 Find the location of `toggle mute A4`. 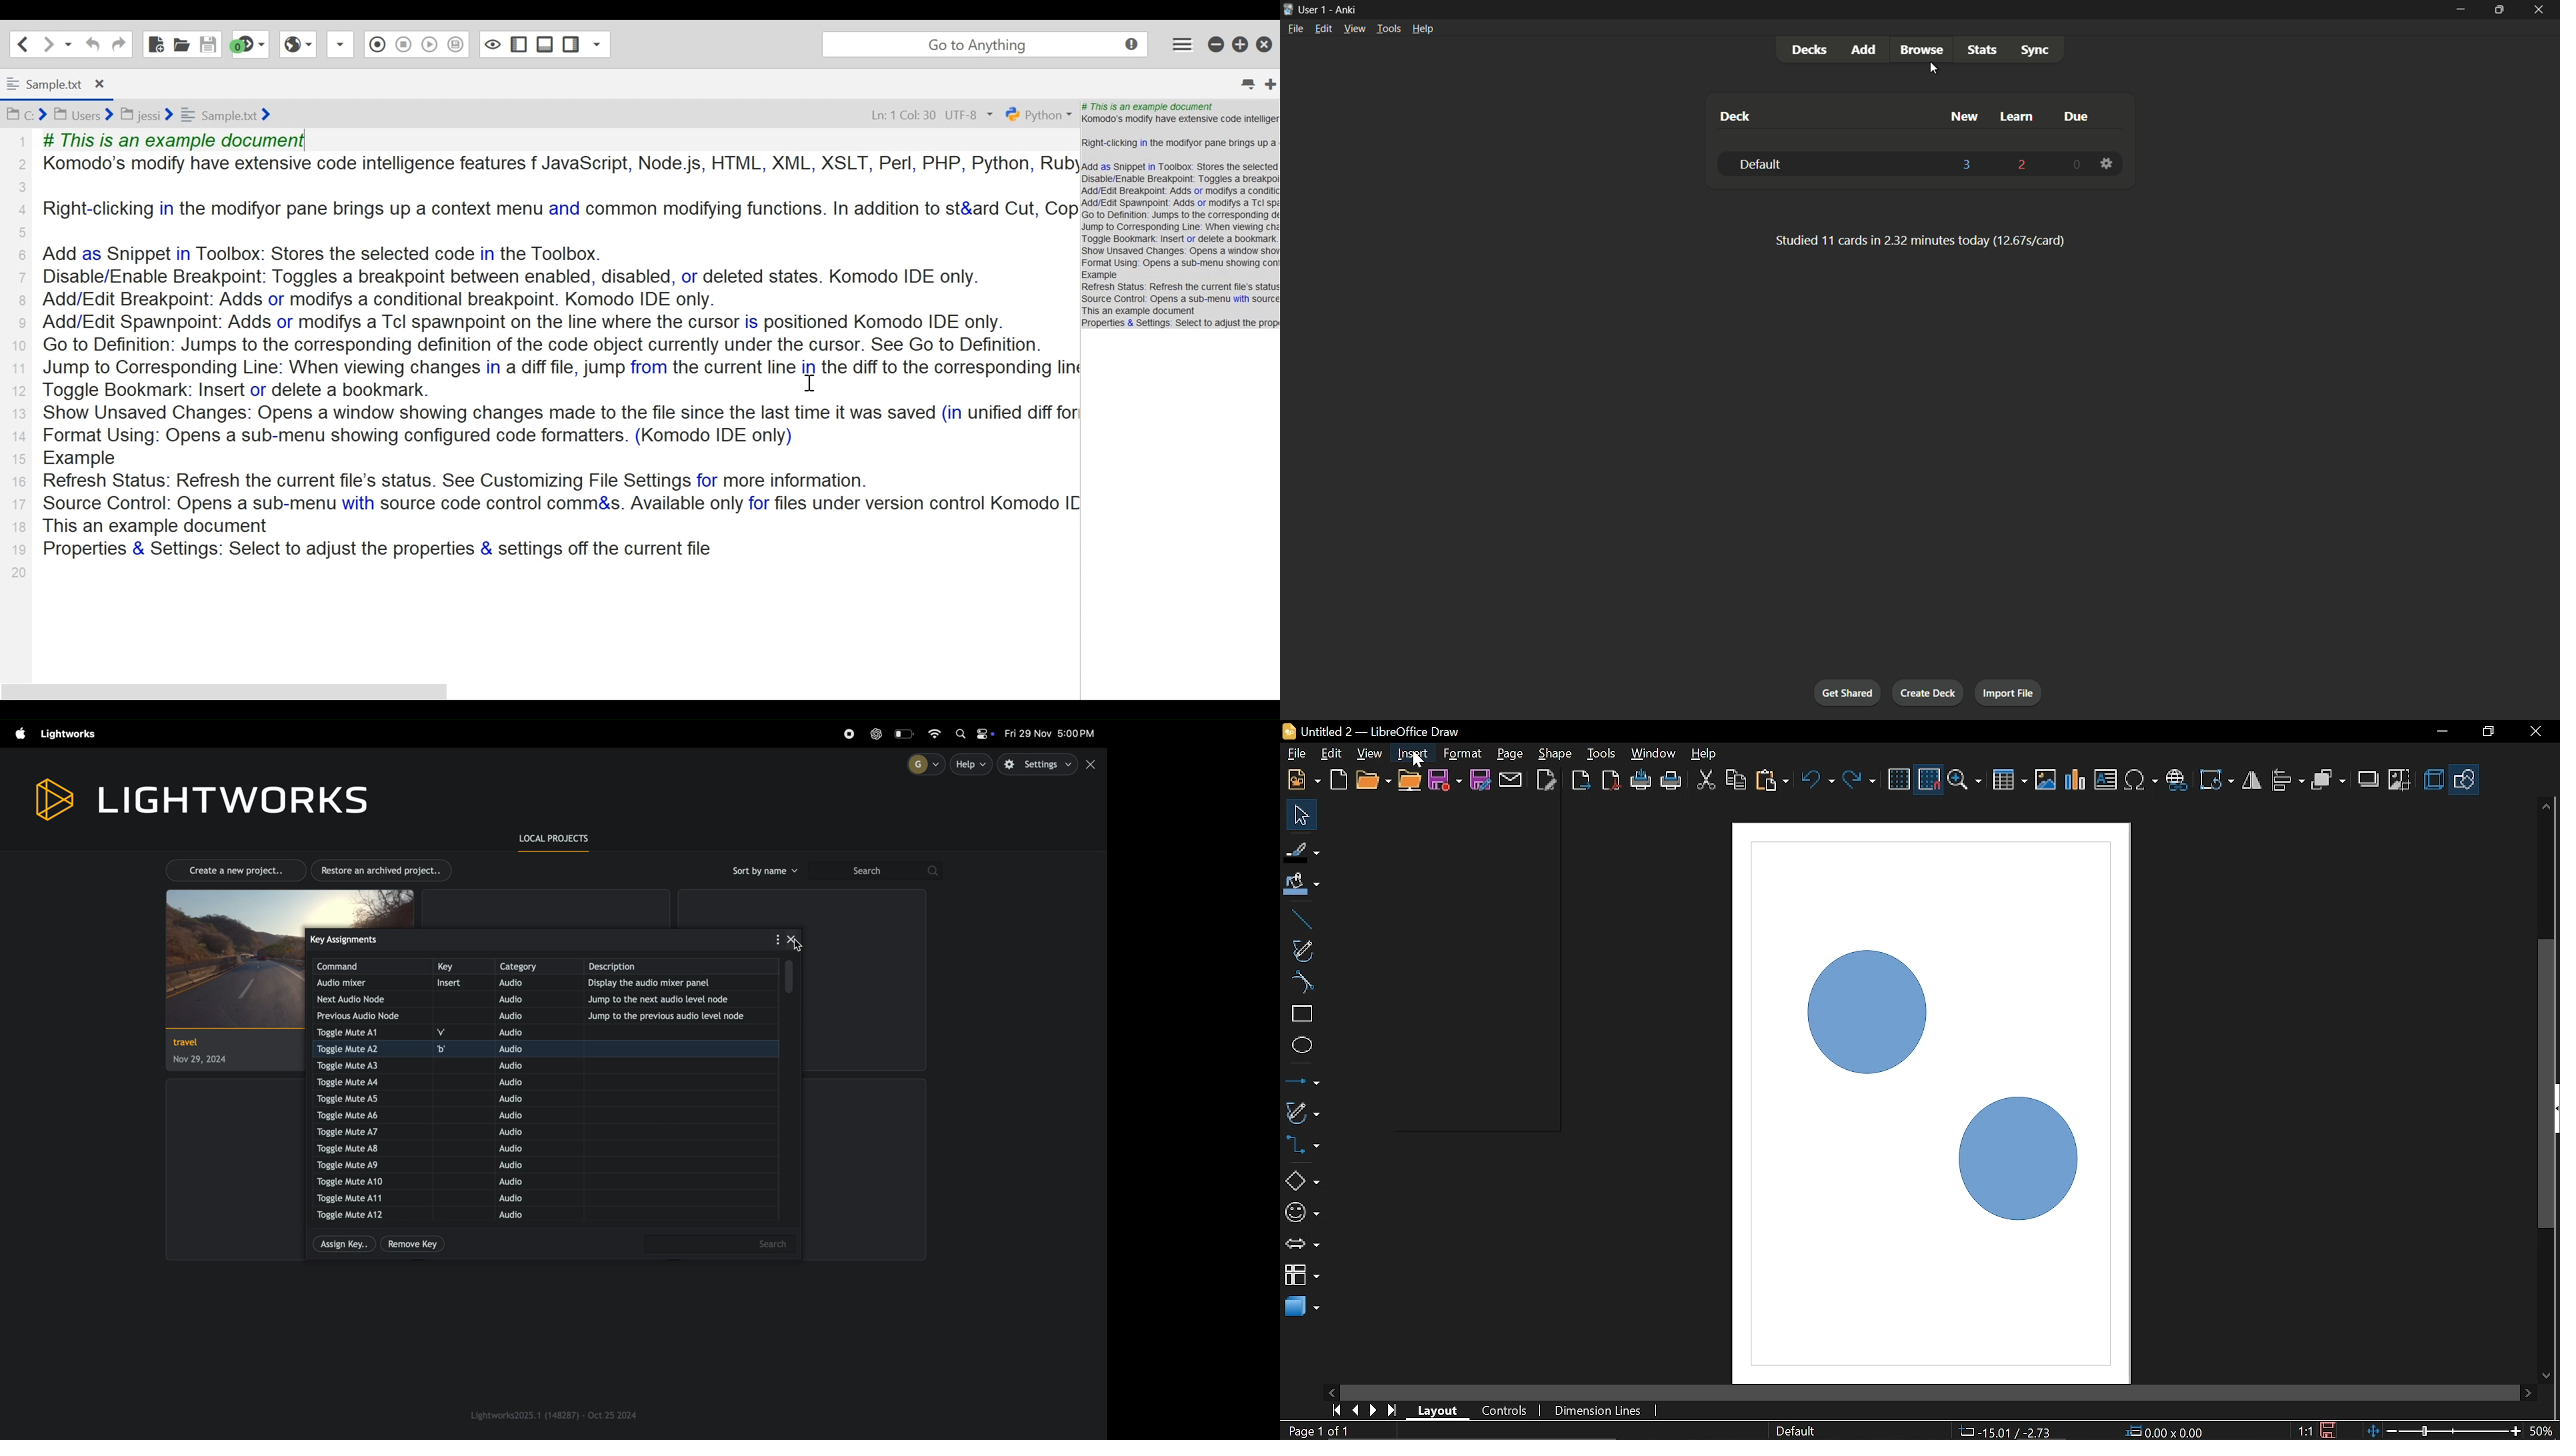

toggle mute A4 is located at coordinates (370, 1081).